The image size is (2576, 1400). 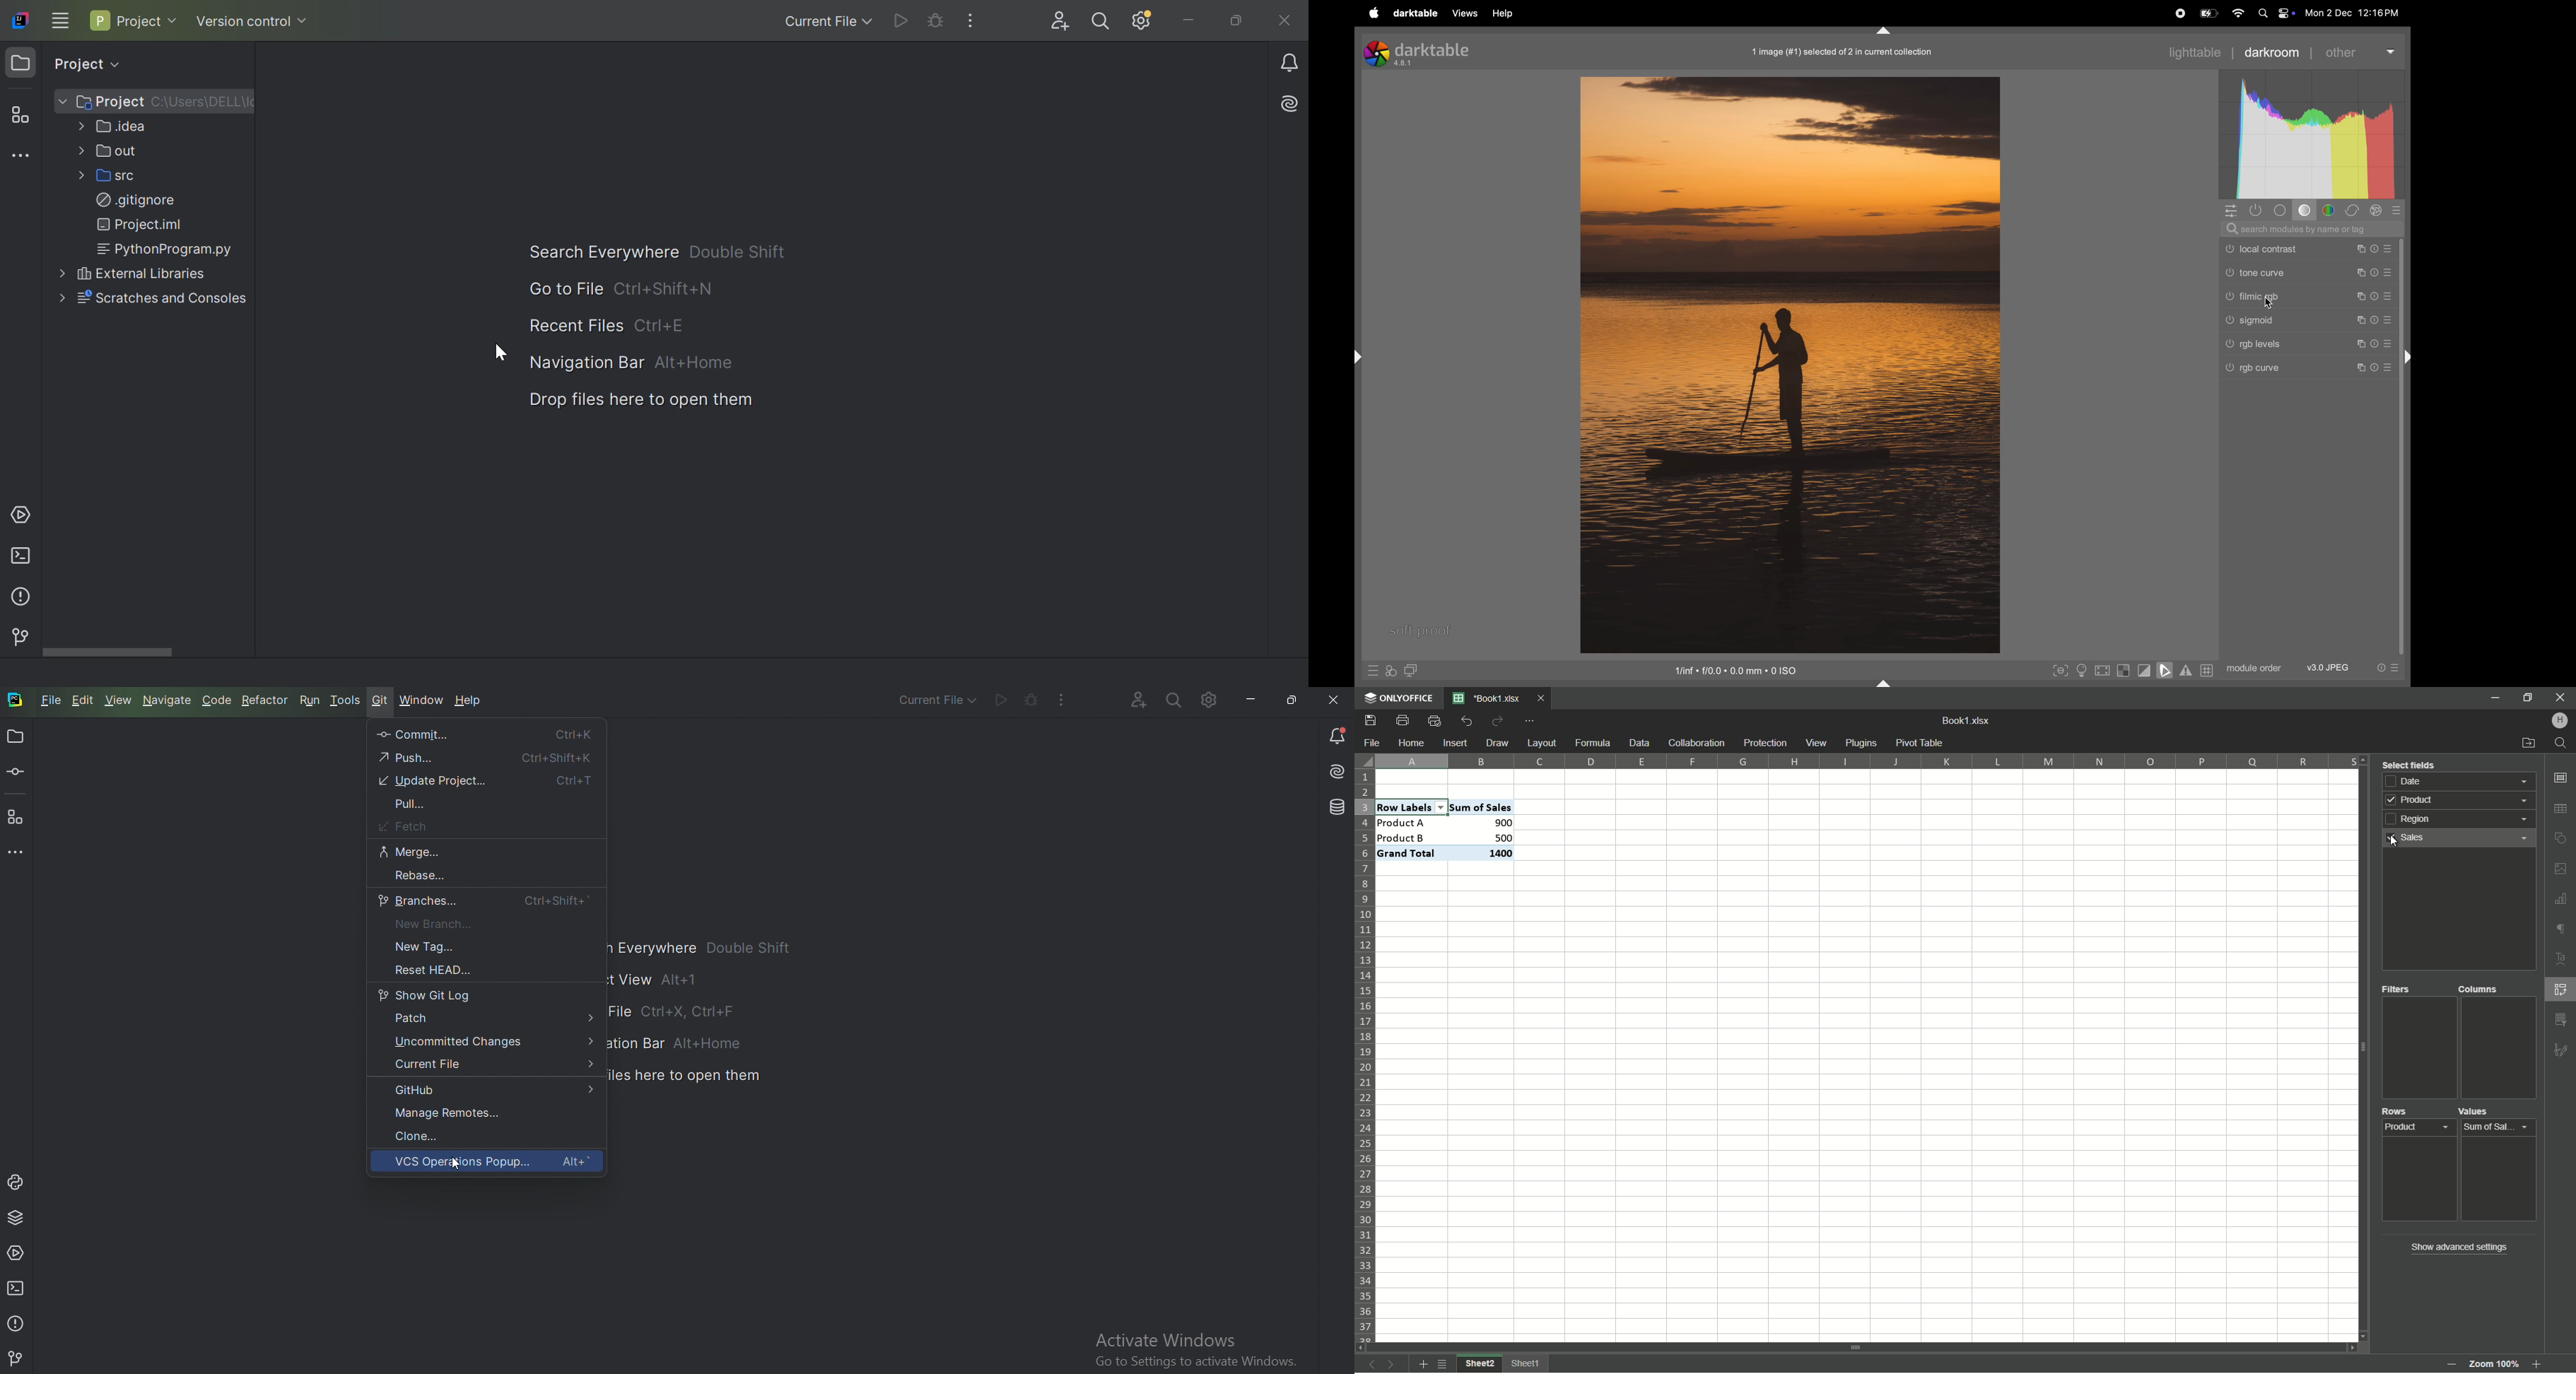 I want to click on insert shape, so click(x=2561, y=838).